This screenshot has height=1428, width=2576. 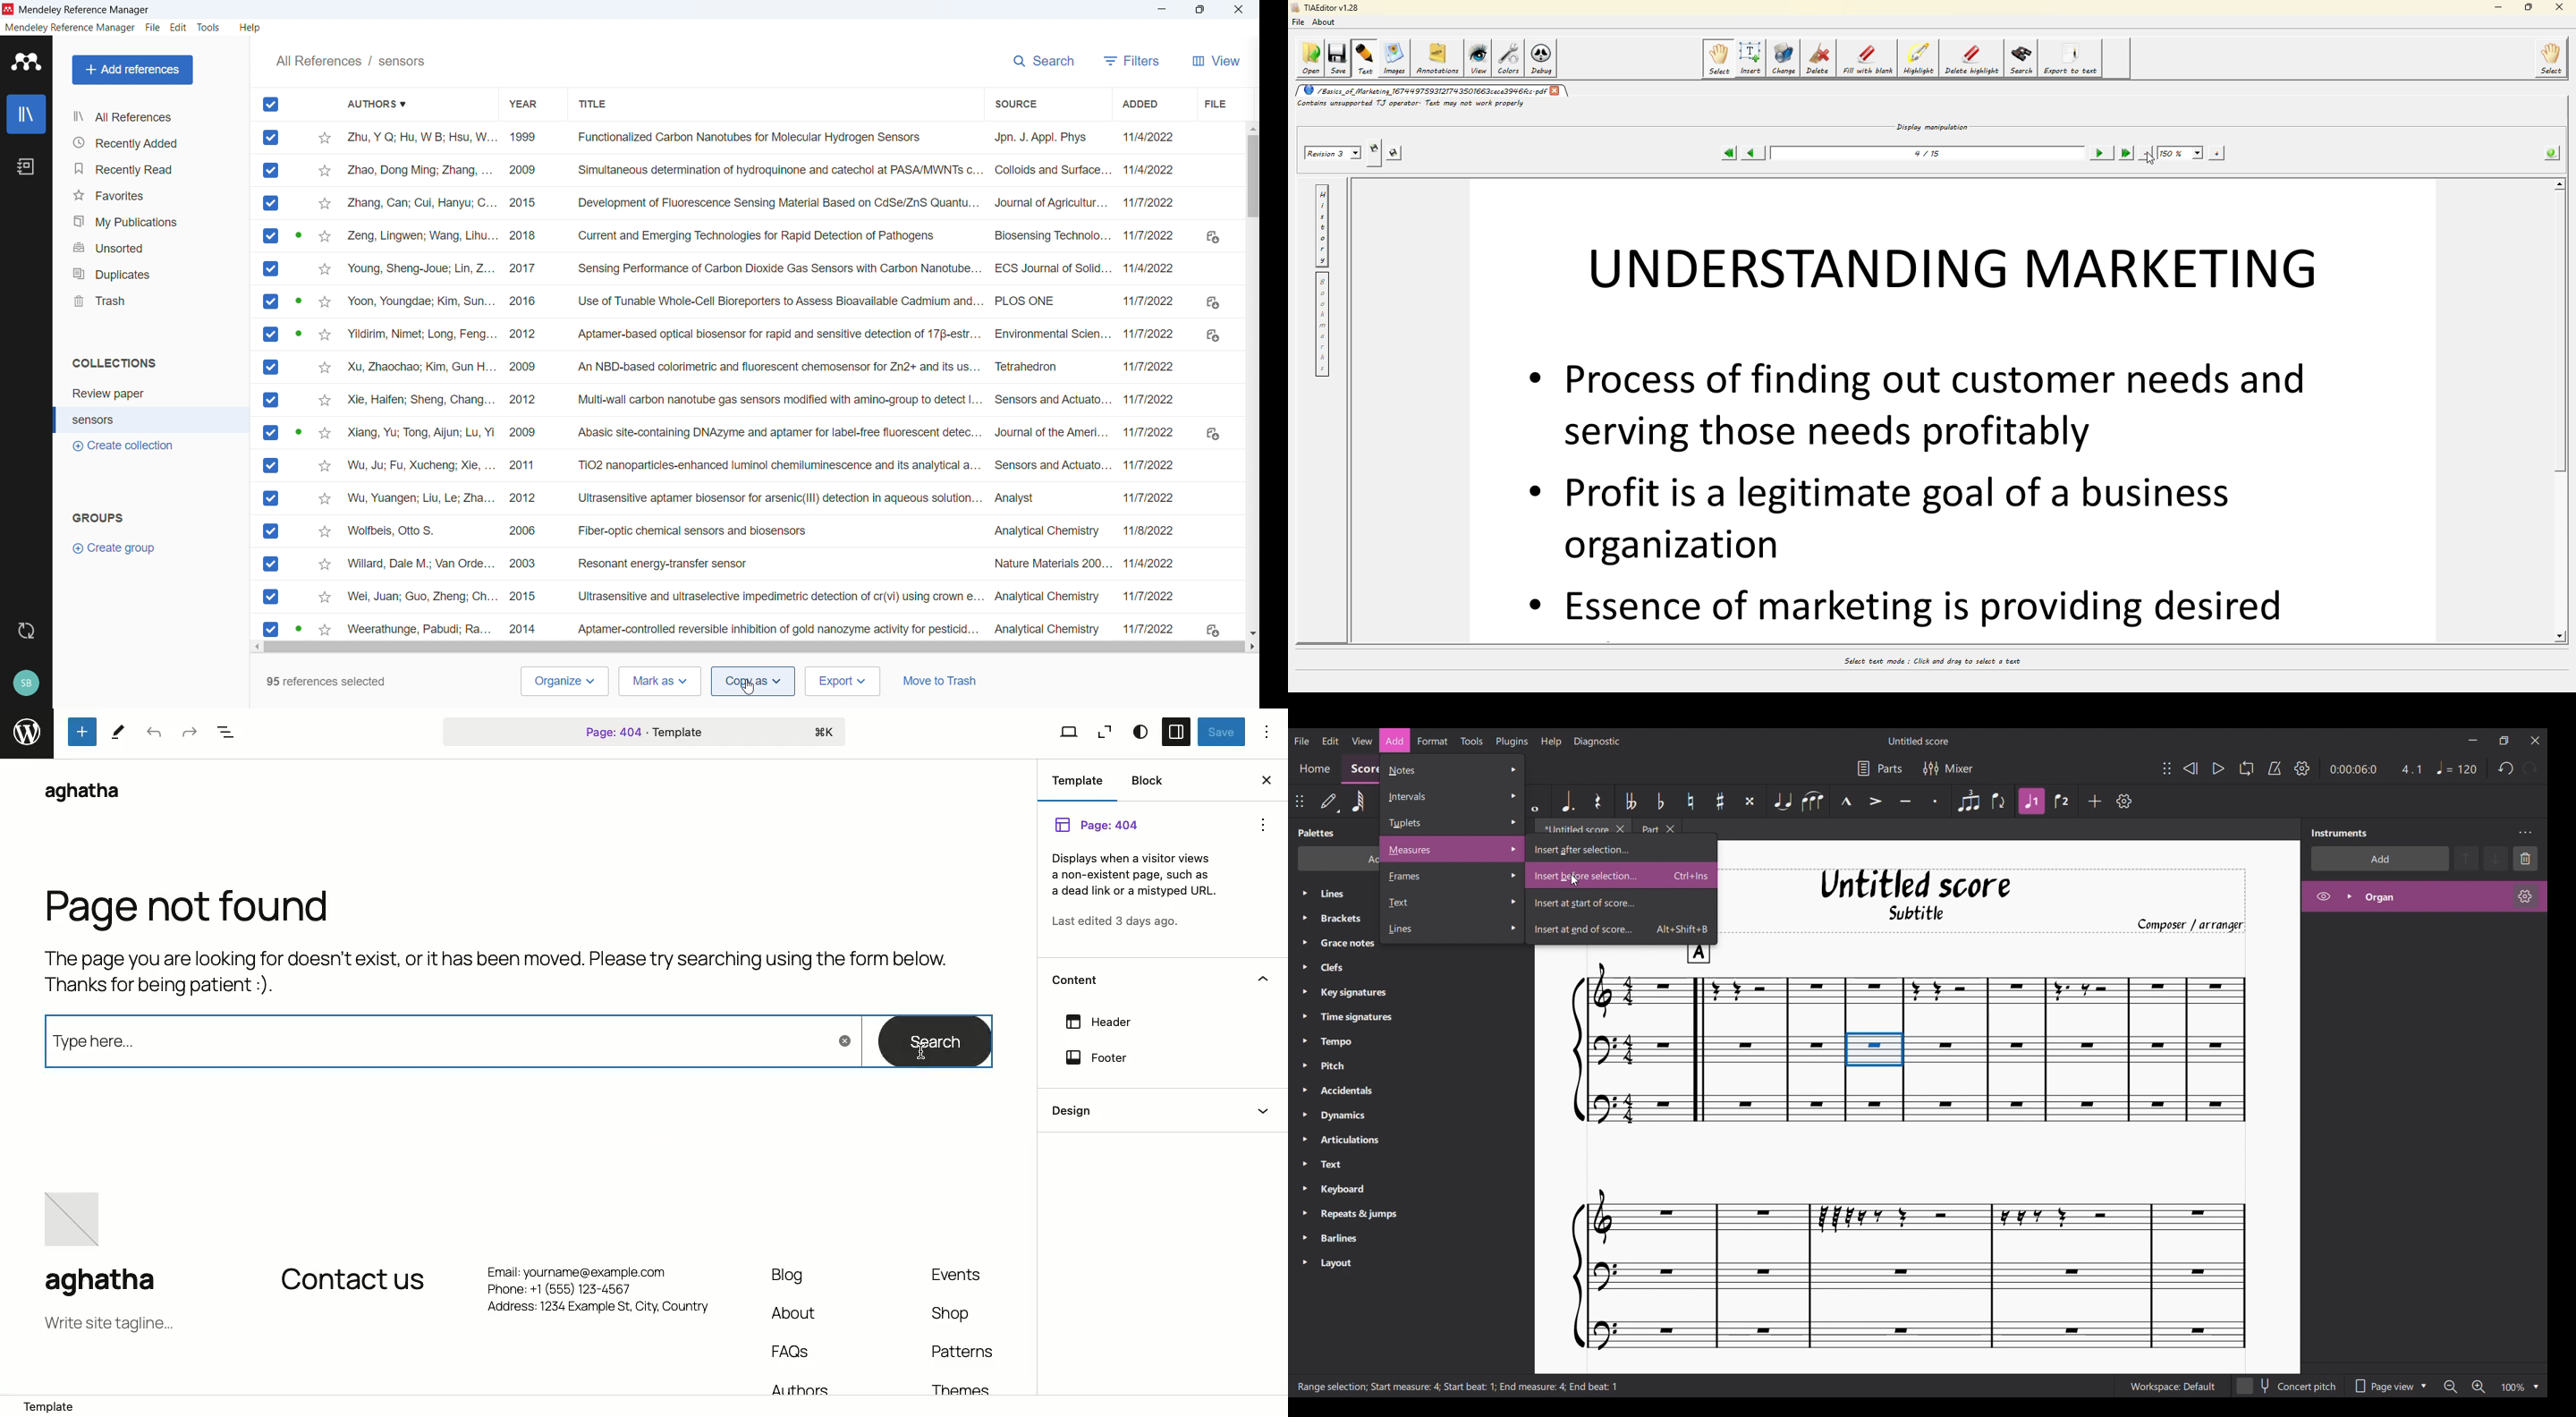 I want to click on search , so click(x=1042, y=61).